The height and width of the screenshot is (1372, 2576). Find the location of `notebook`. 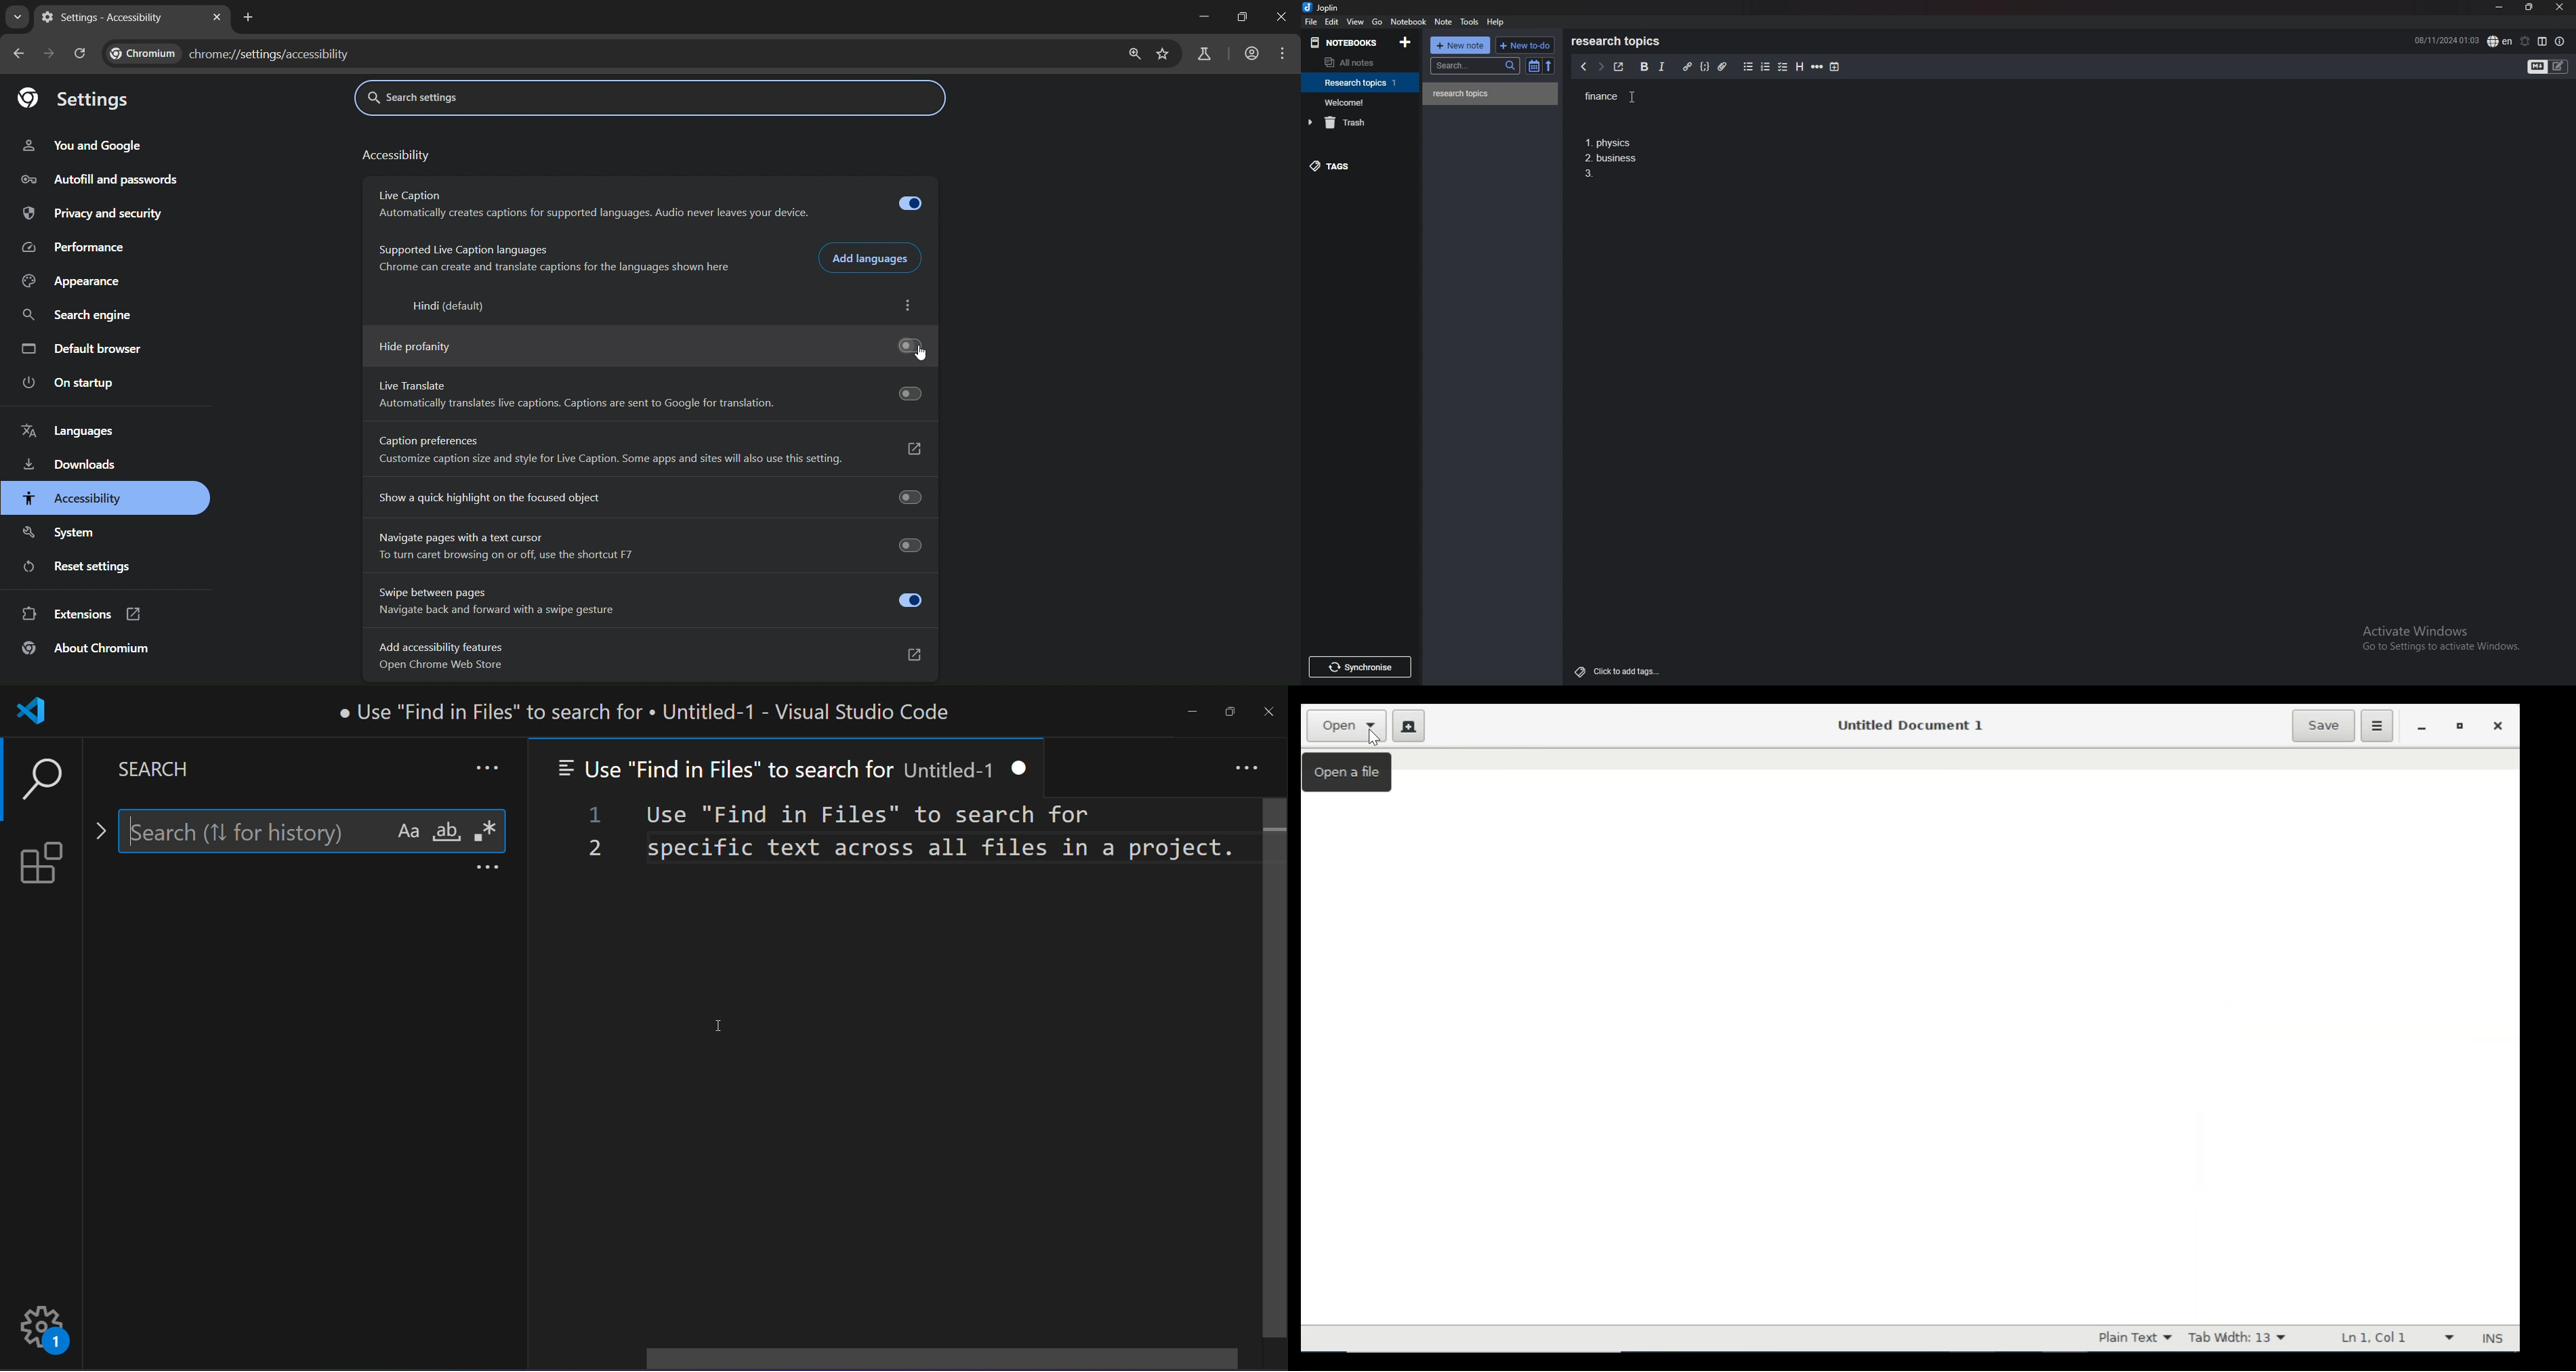

notebook is located at coordinates (1361, 102).